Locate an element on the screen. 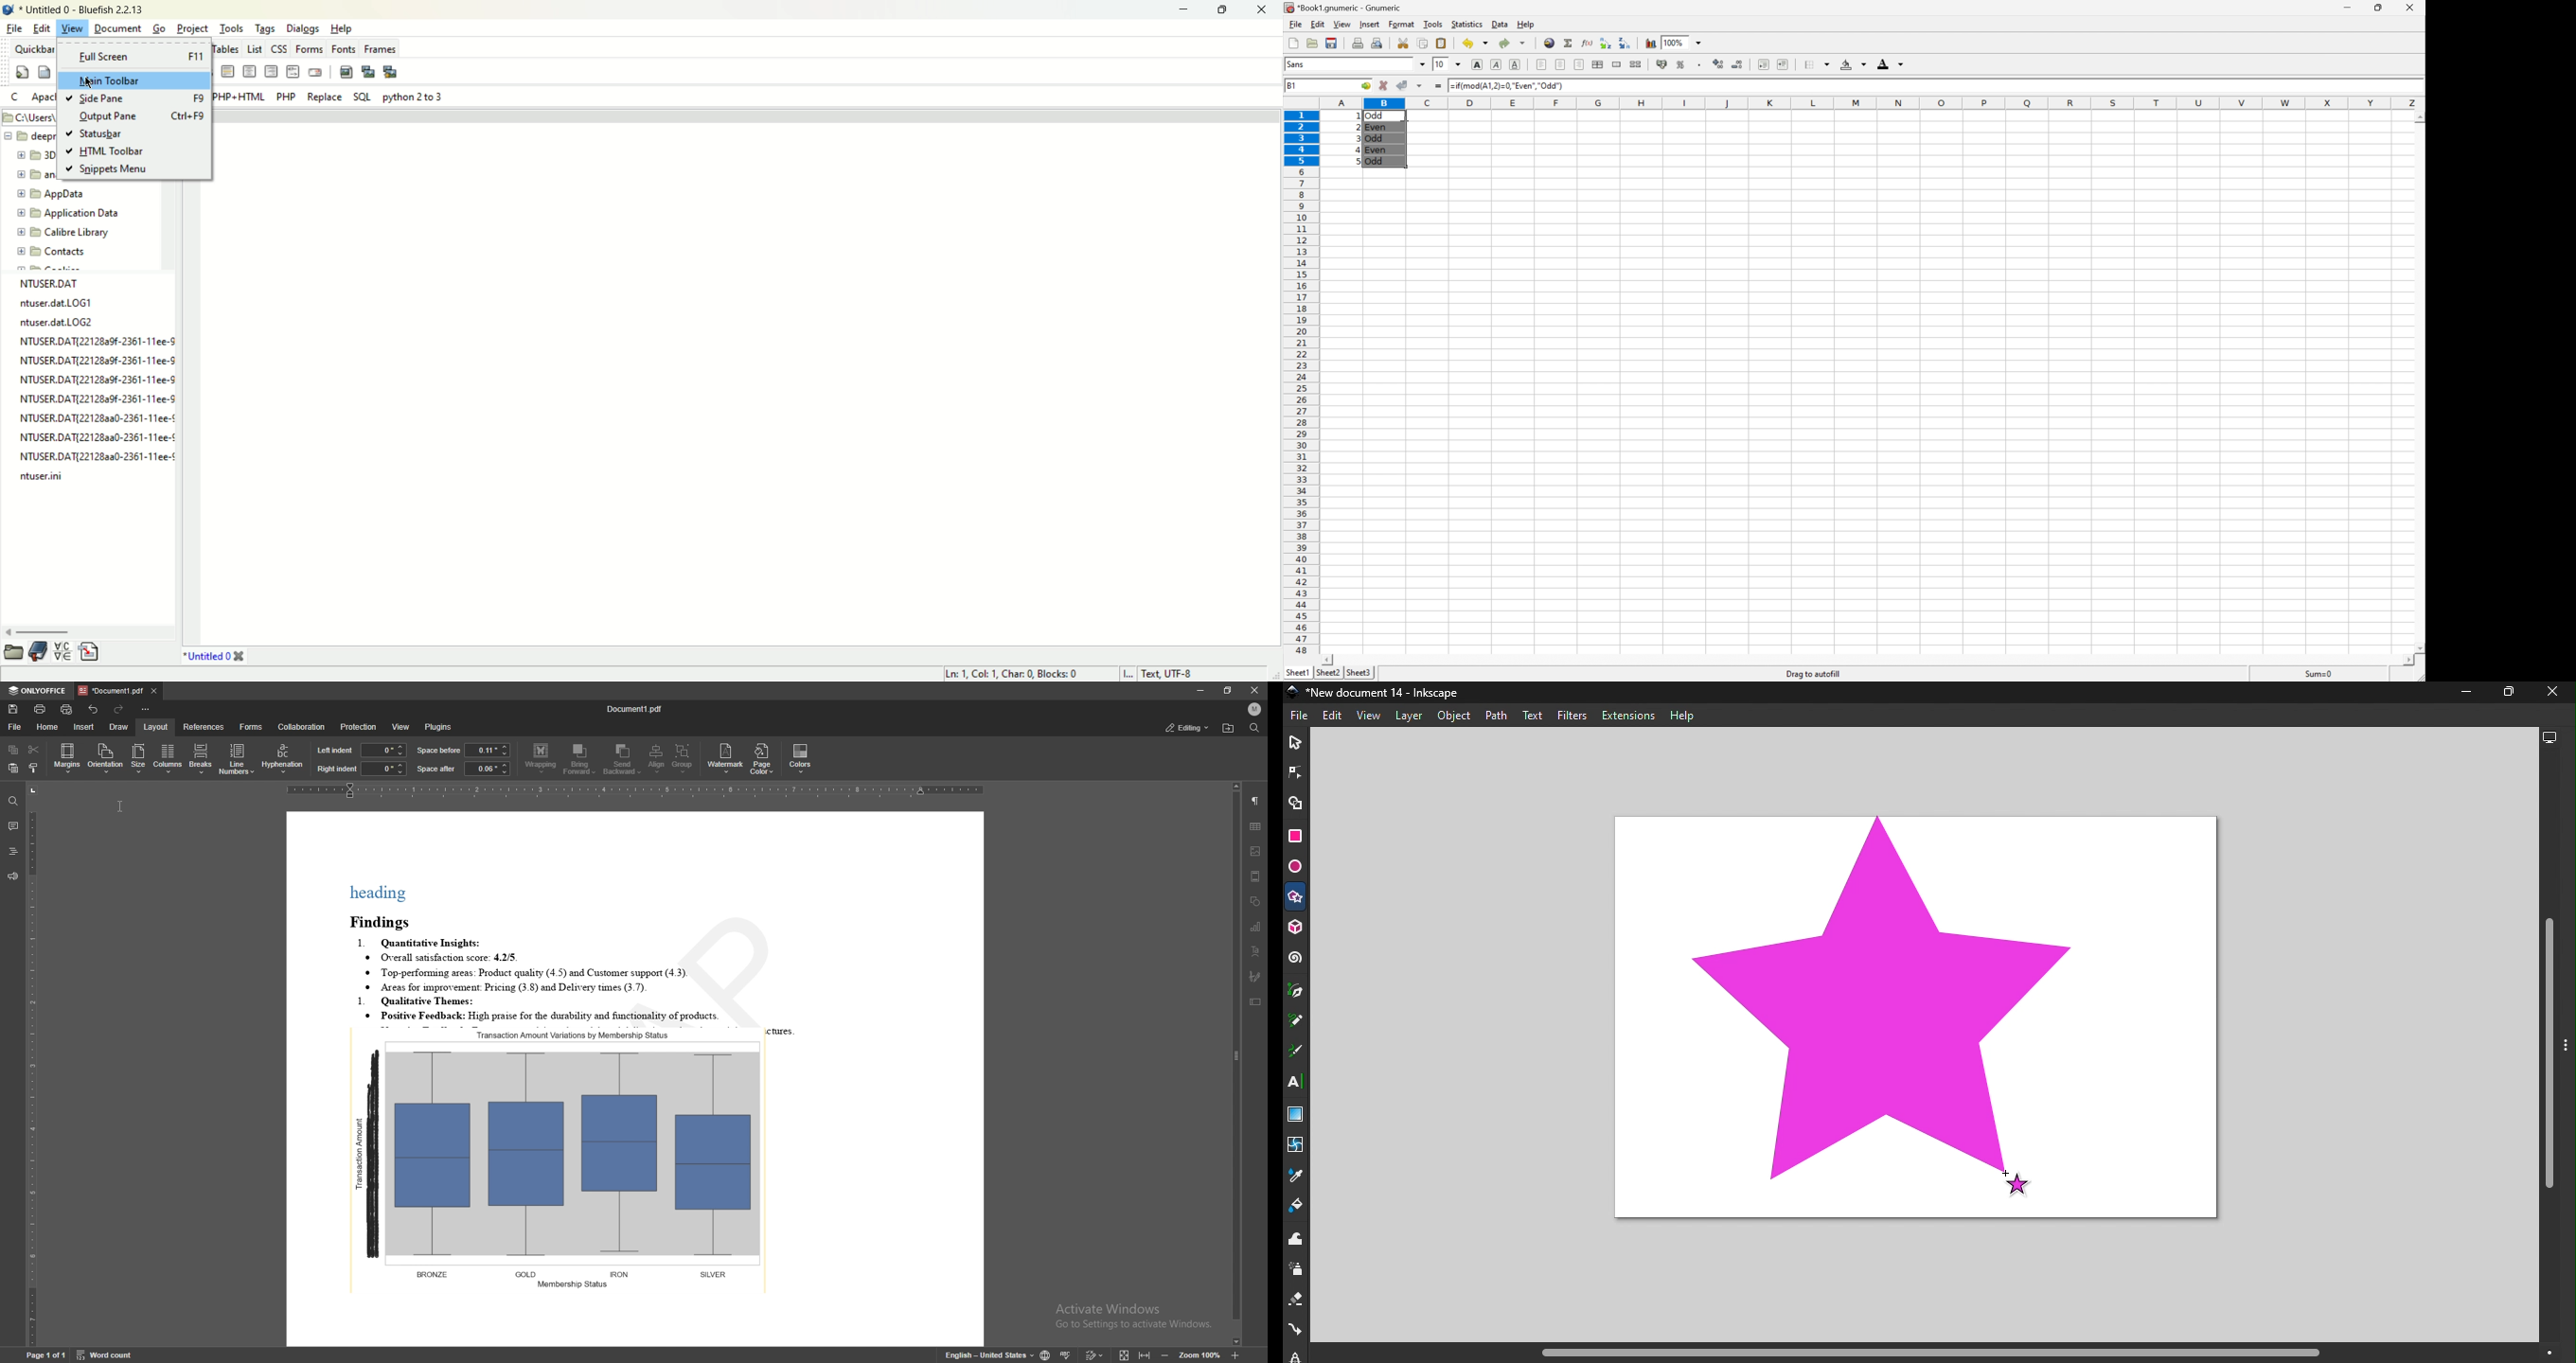  cursor is located at coordinates (91, 82).